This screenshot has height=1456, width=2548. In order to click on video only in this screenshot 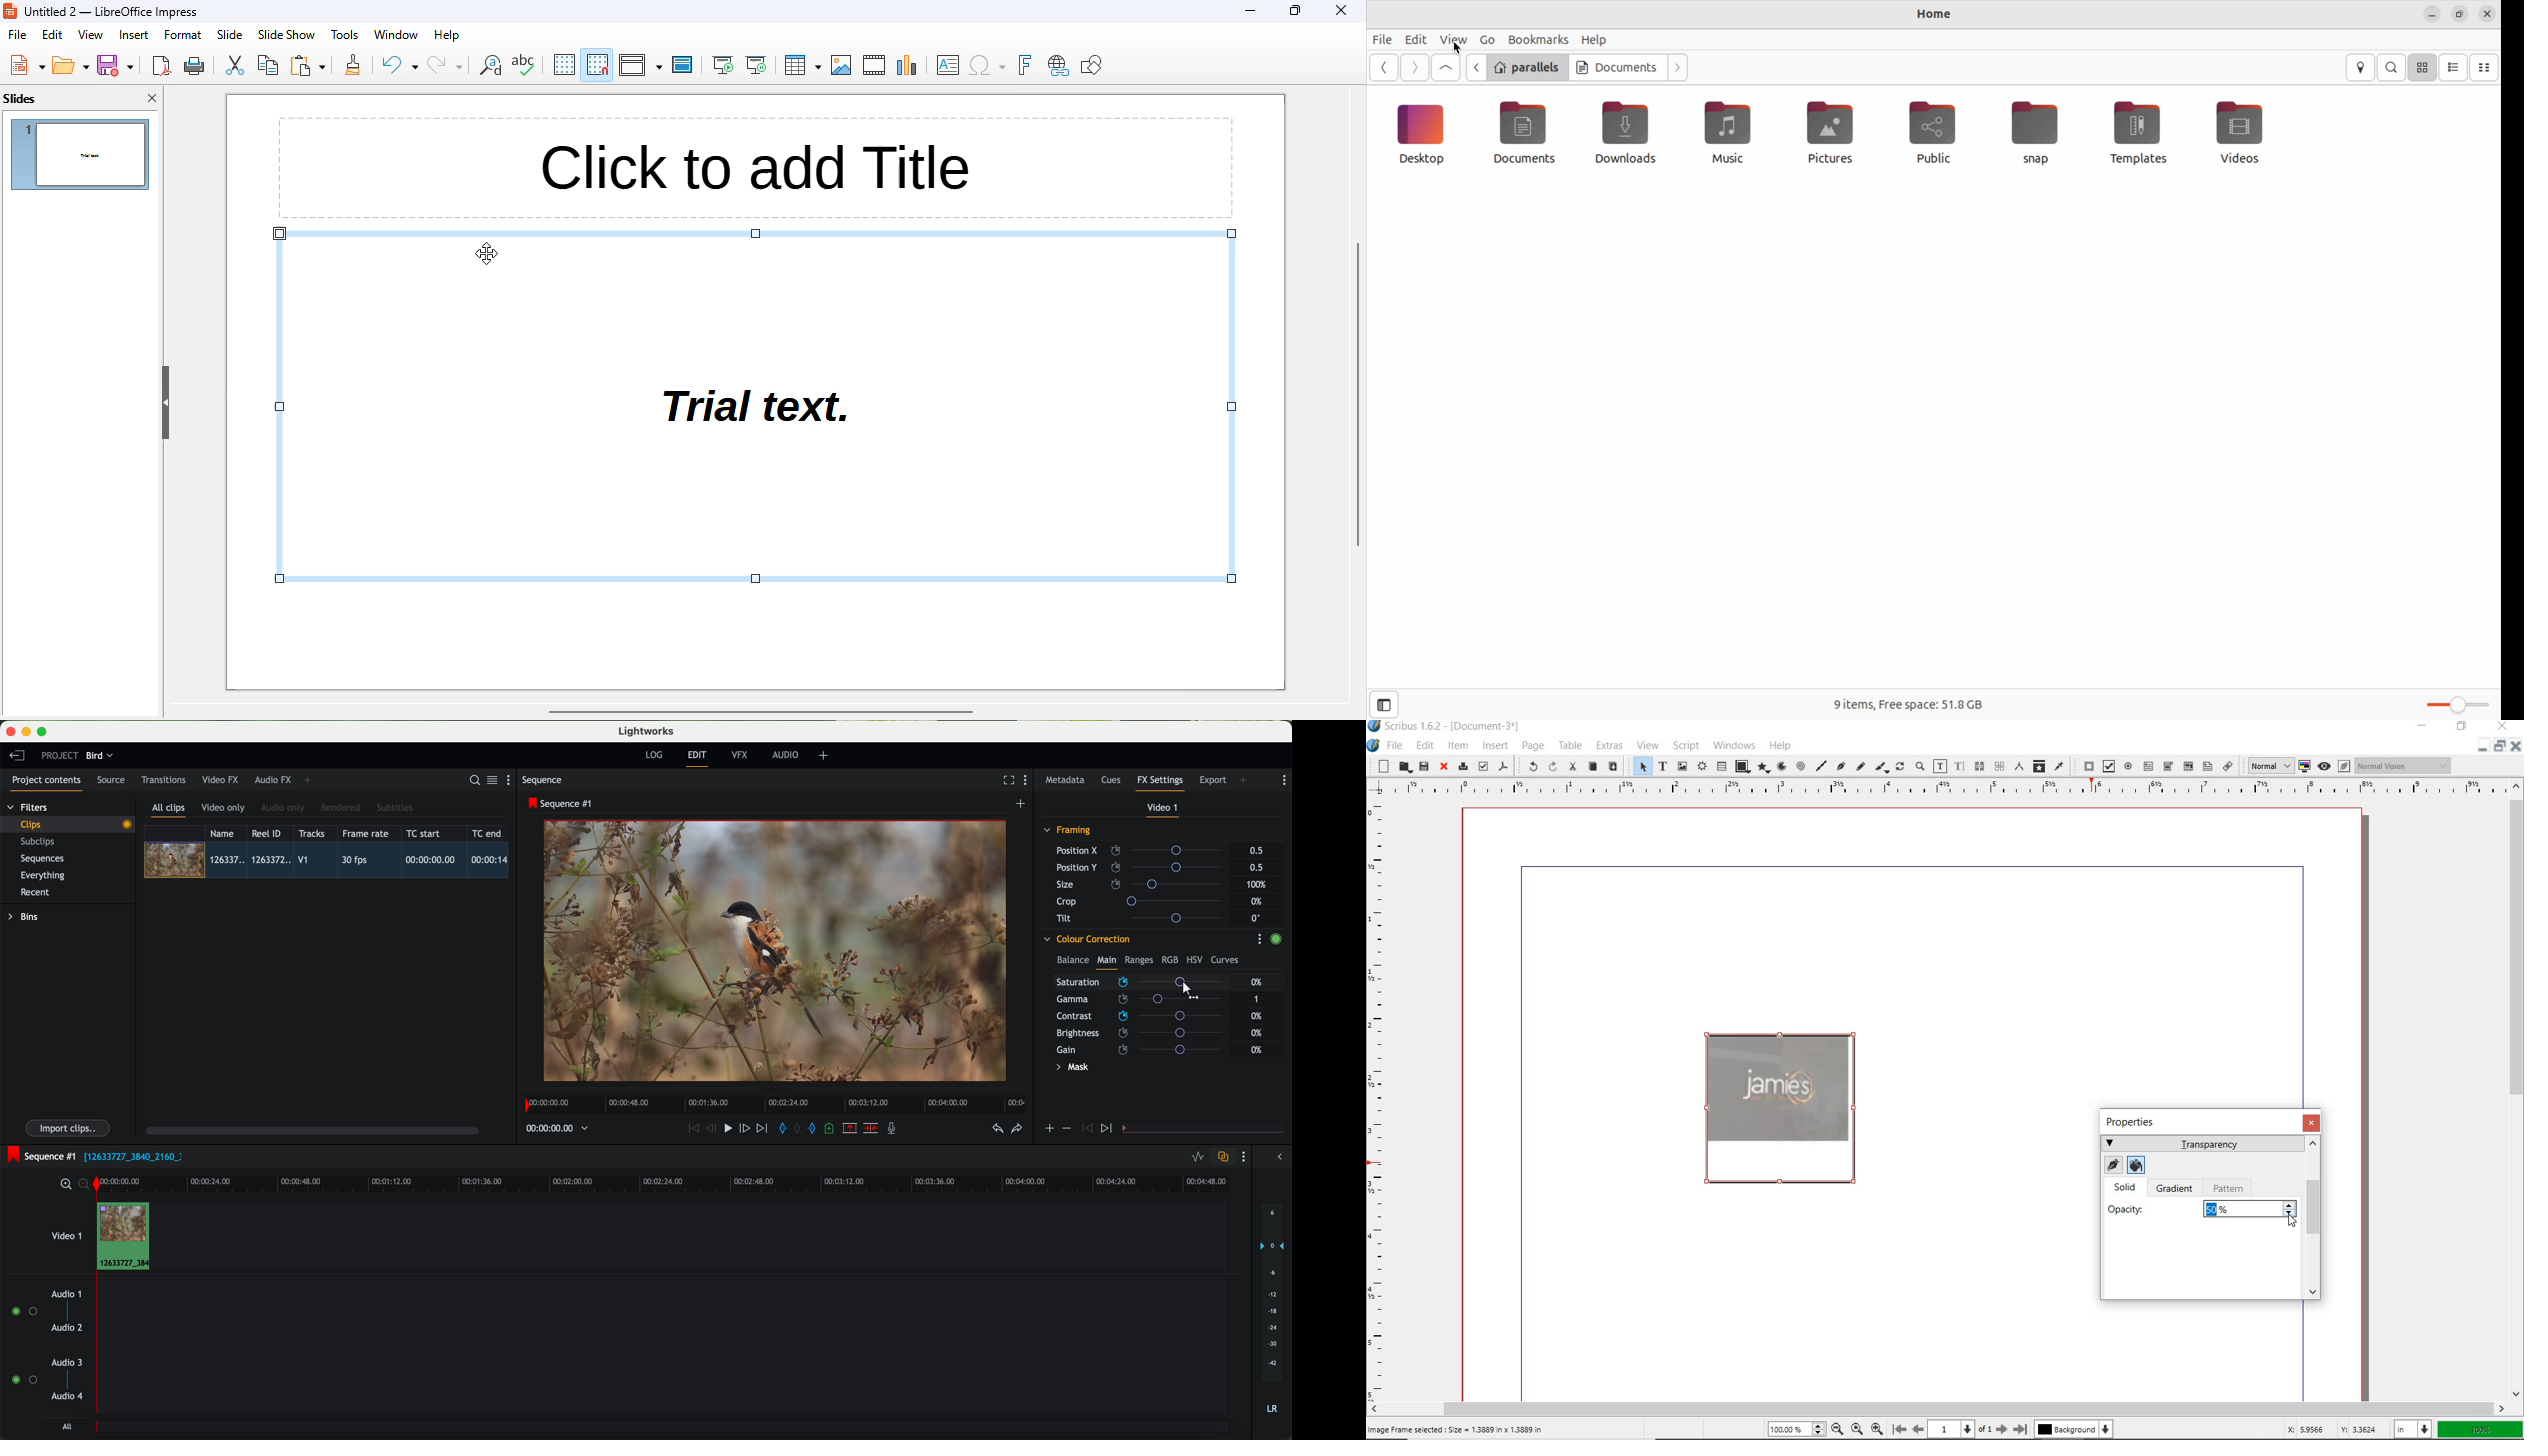, I will do `click(223, 808)`.